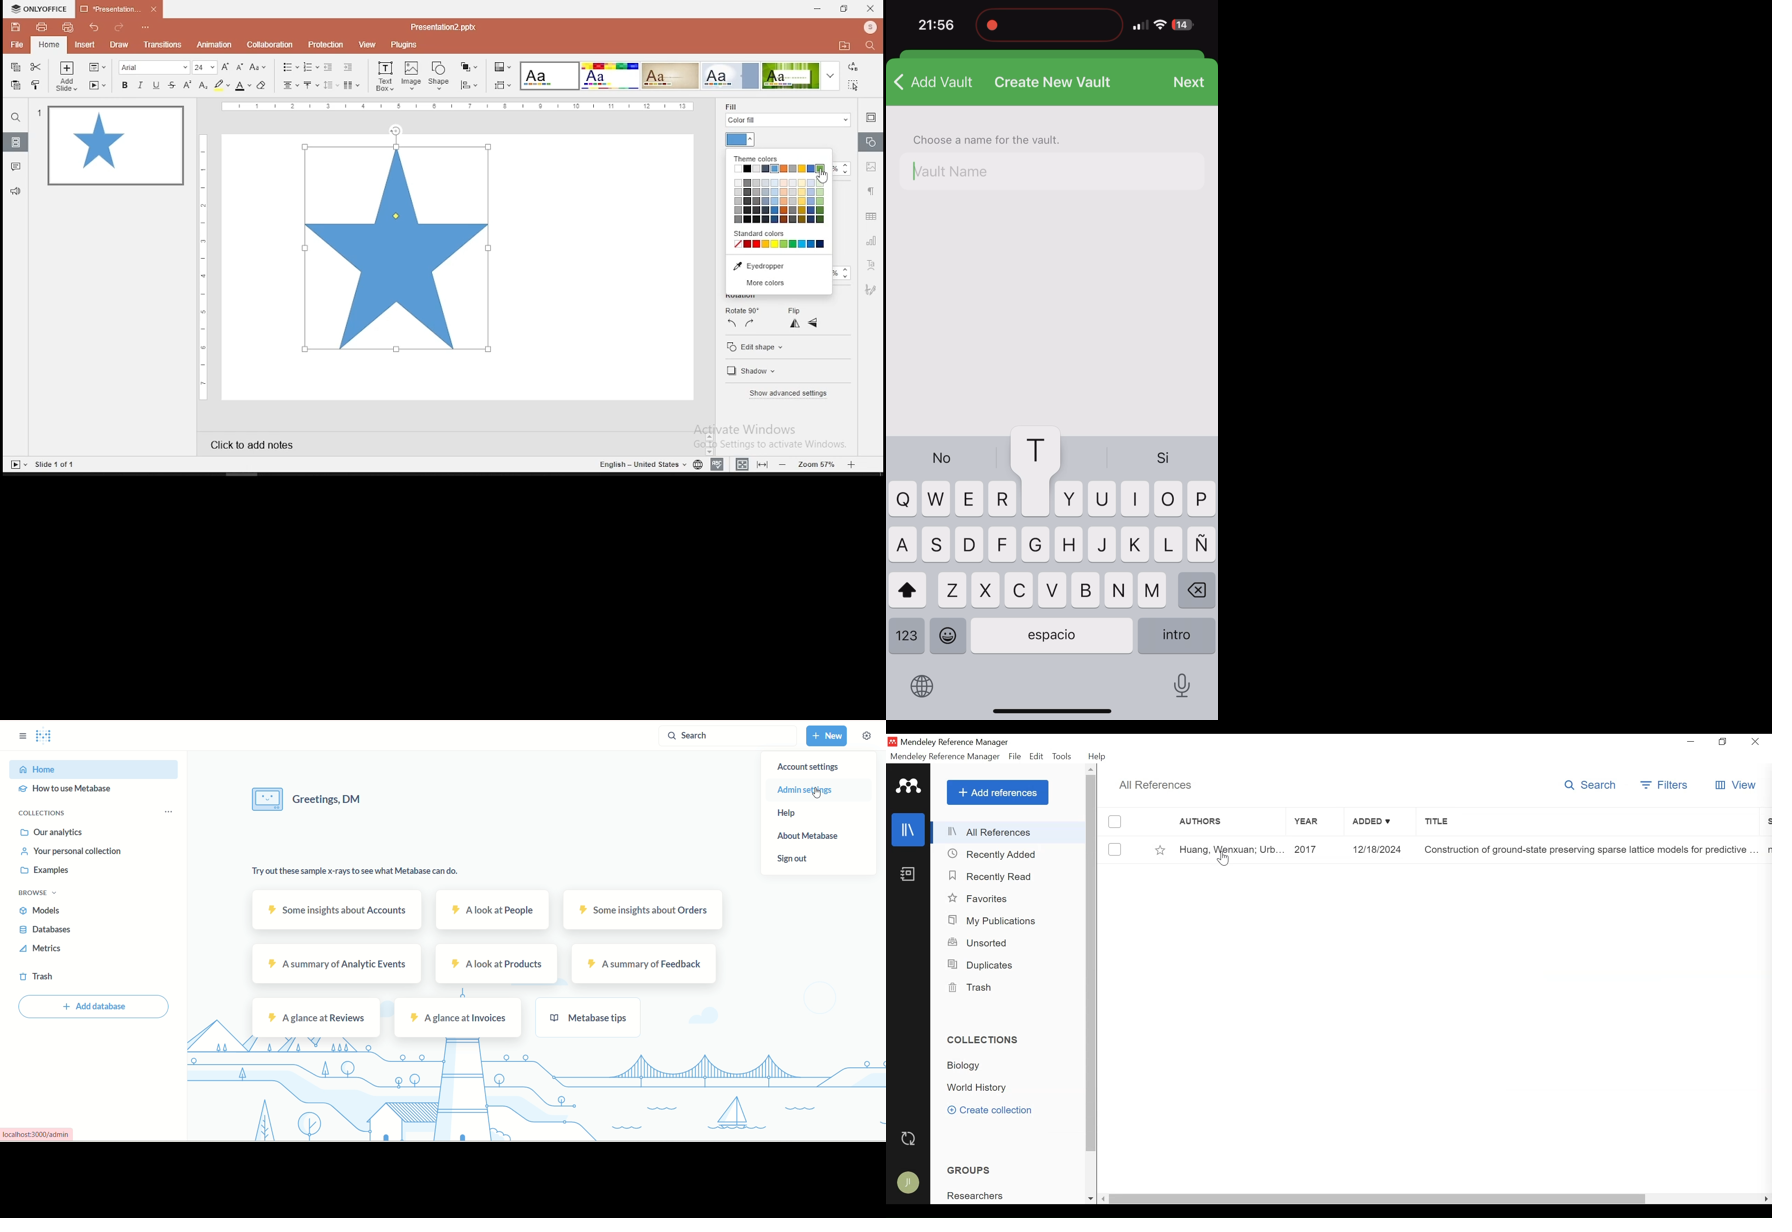 This screenshot has height=1232, width=1792. What do you see at coordinates (469, 85) in the screenshot?
I see `align shapes` at bounding box center [469, 85].